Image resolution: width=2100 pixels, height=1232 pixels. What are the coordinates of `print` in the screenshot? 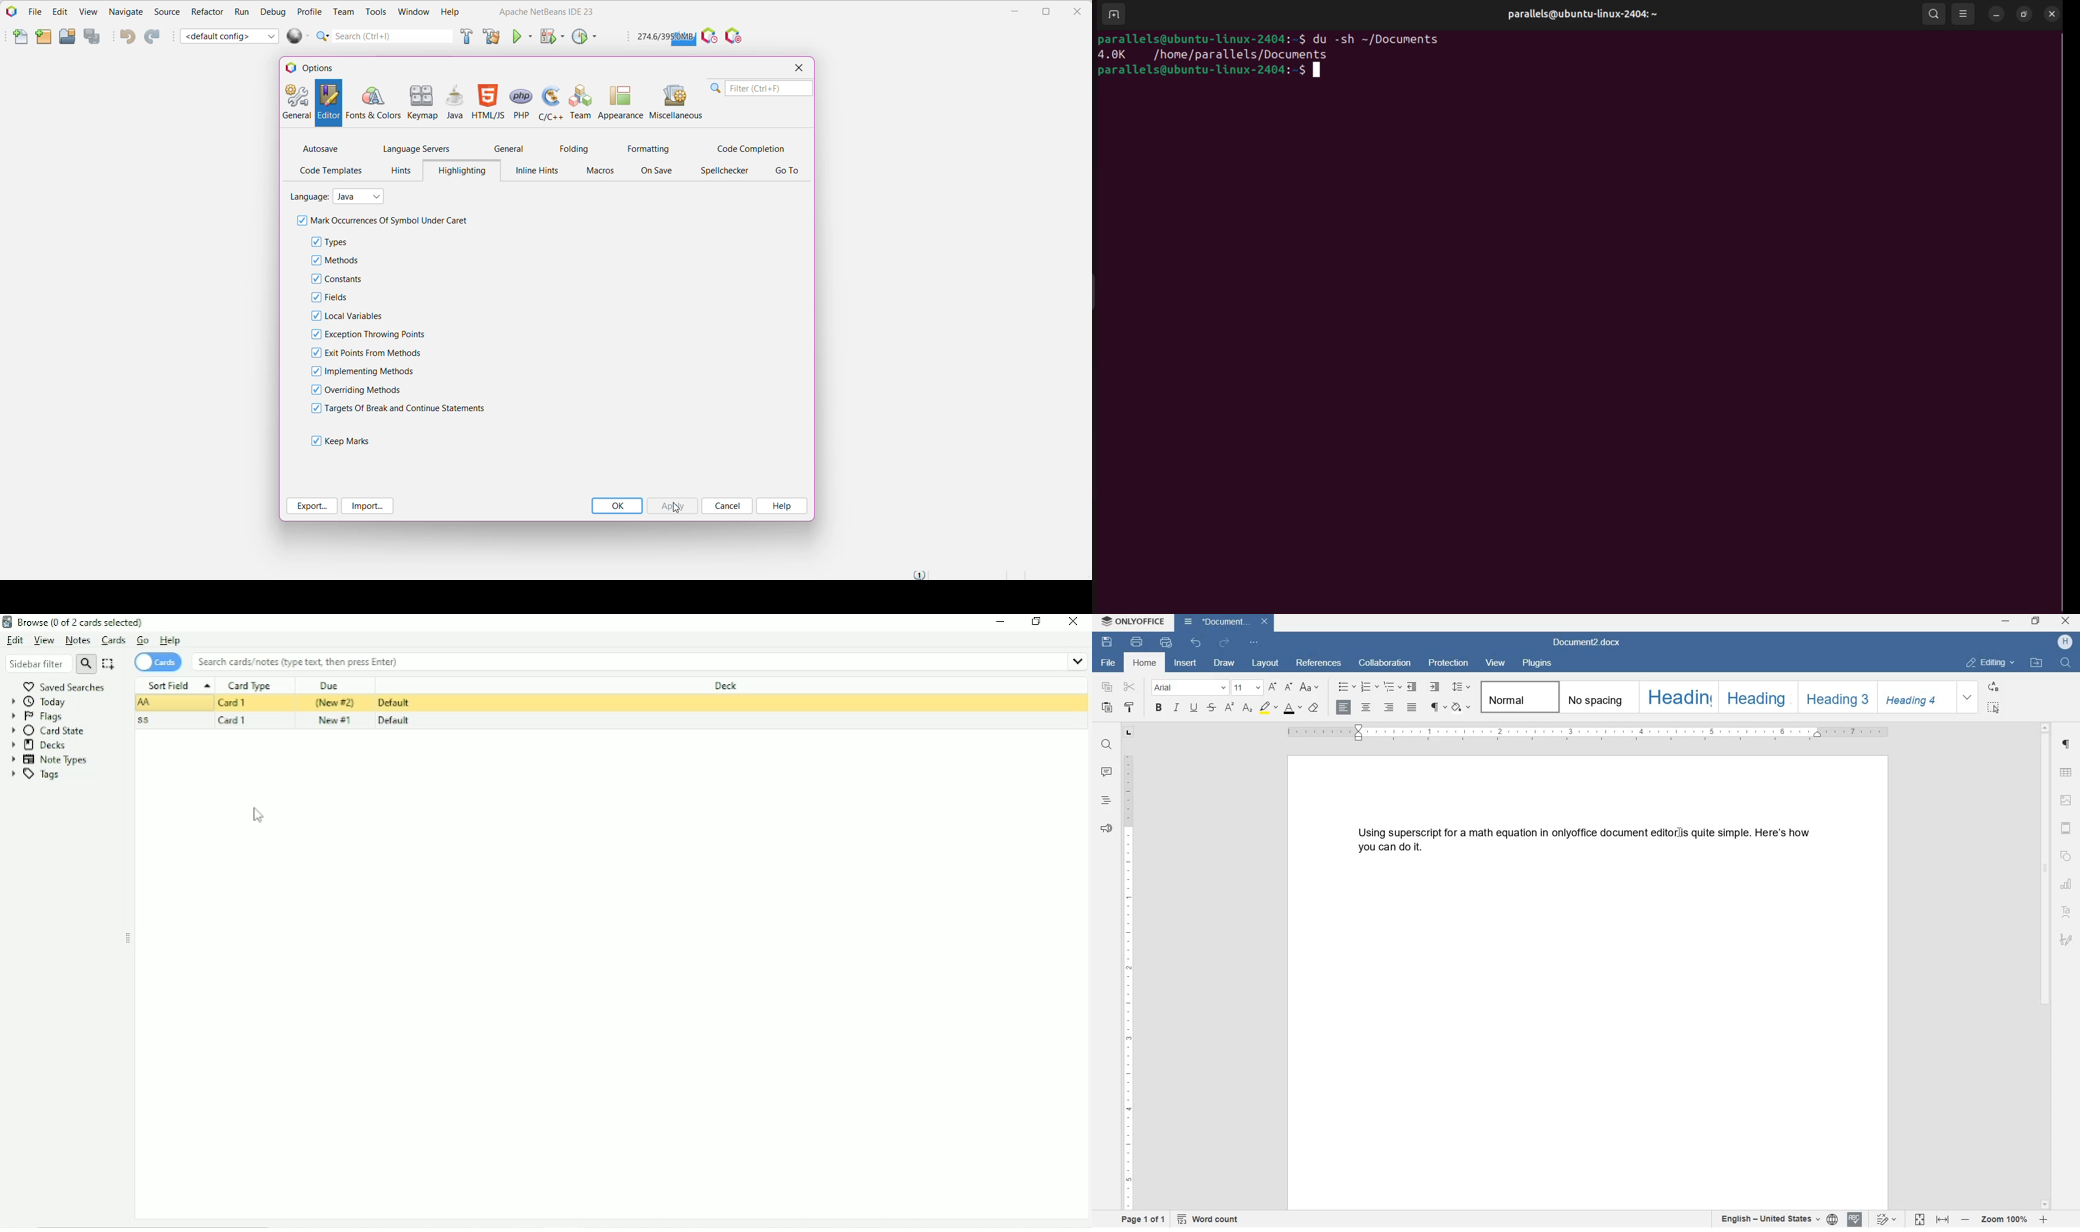 It's located at (1137, 642).